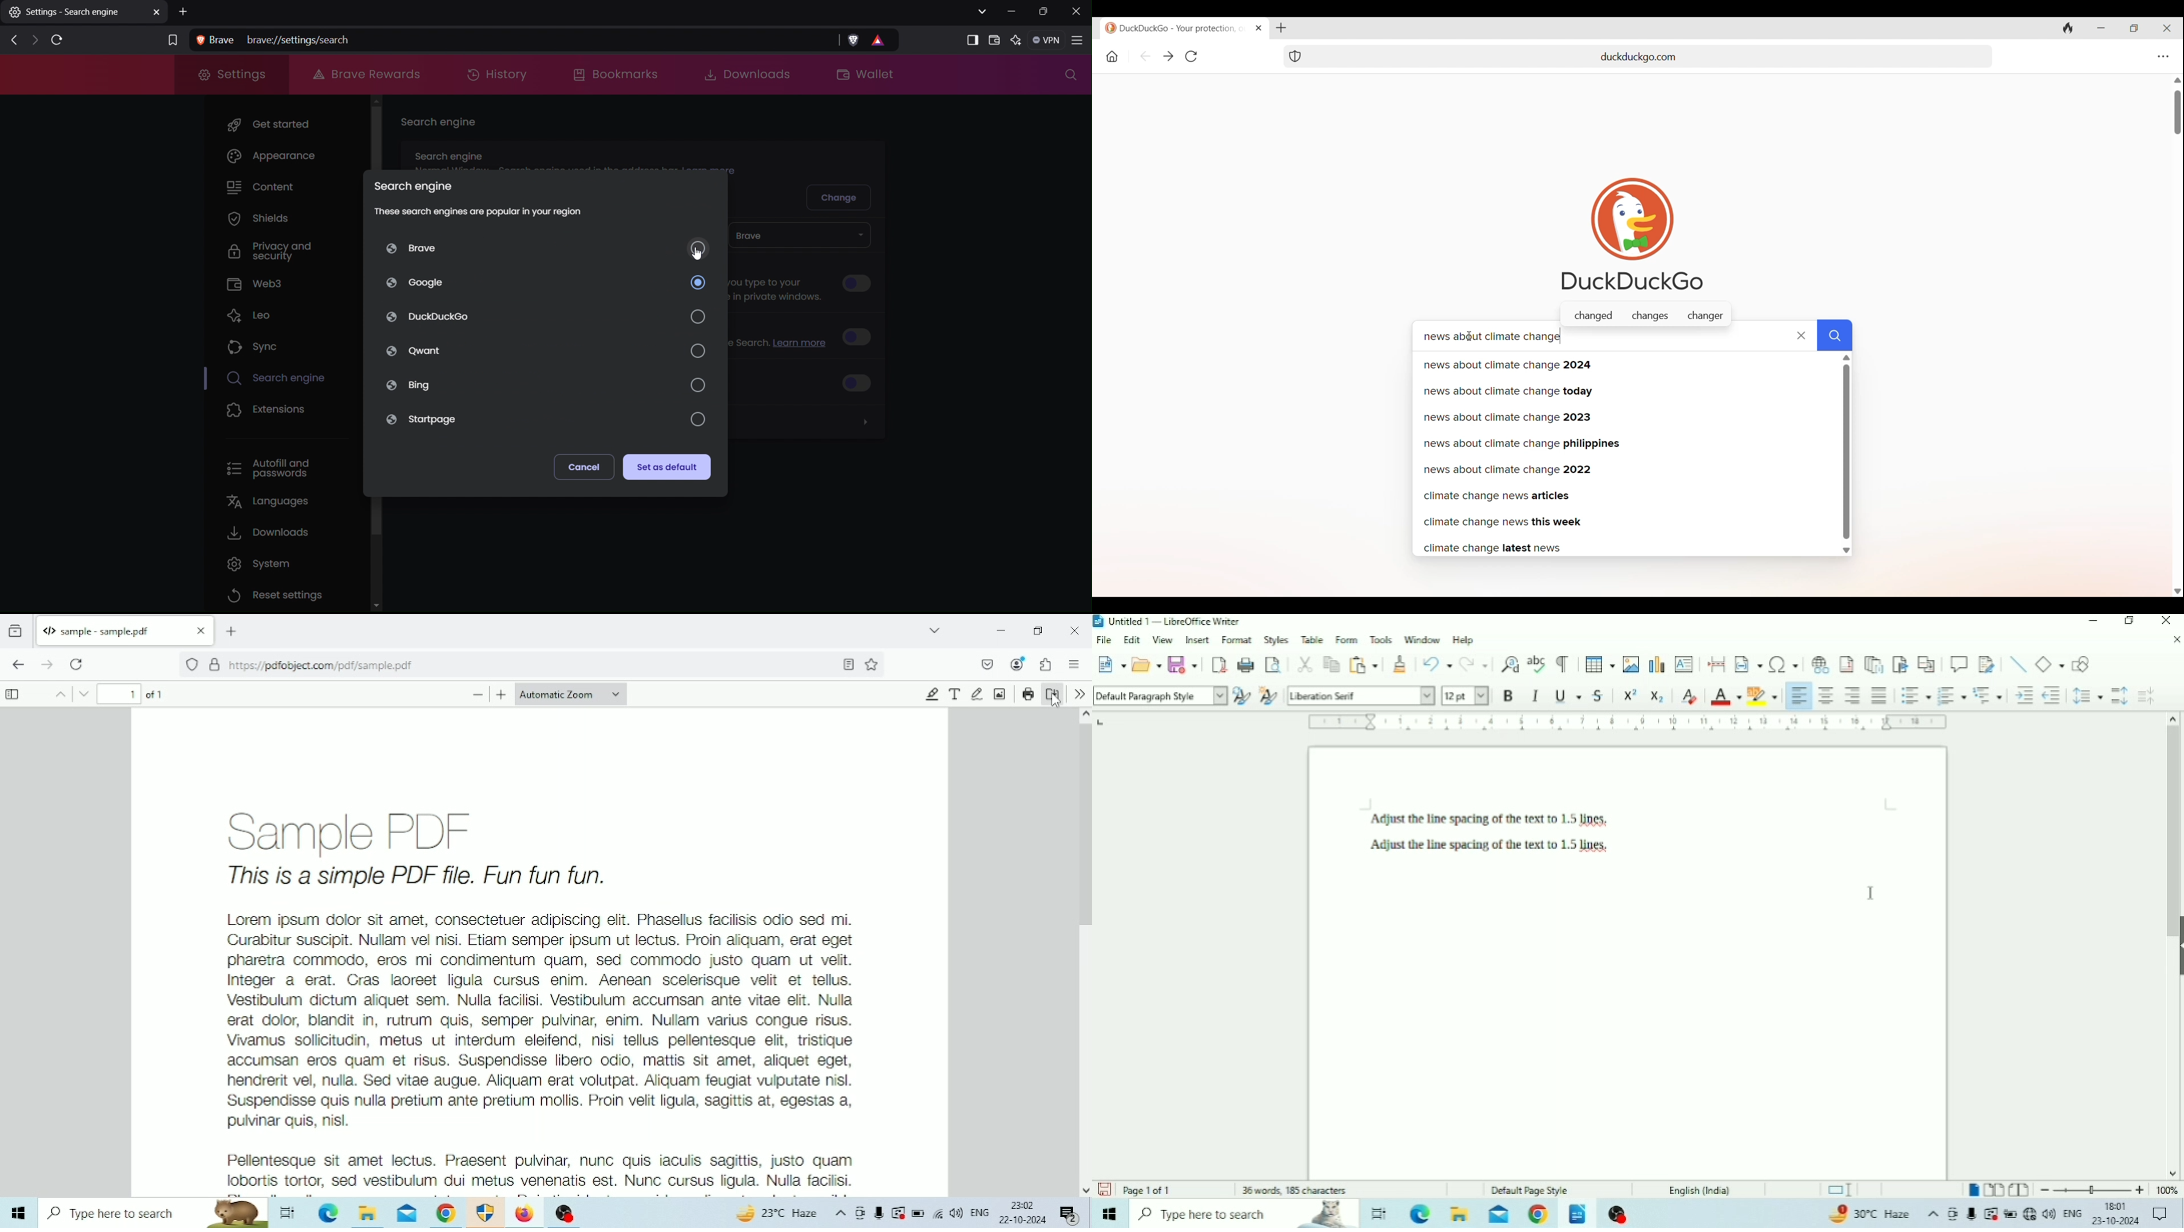  What do you see at coordinates (2049, 1214) in the screenshot?
I see `Speakers` at bounding box center [2049, 1214].